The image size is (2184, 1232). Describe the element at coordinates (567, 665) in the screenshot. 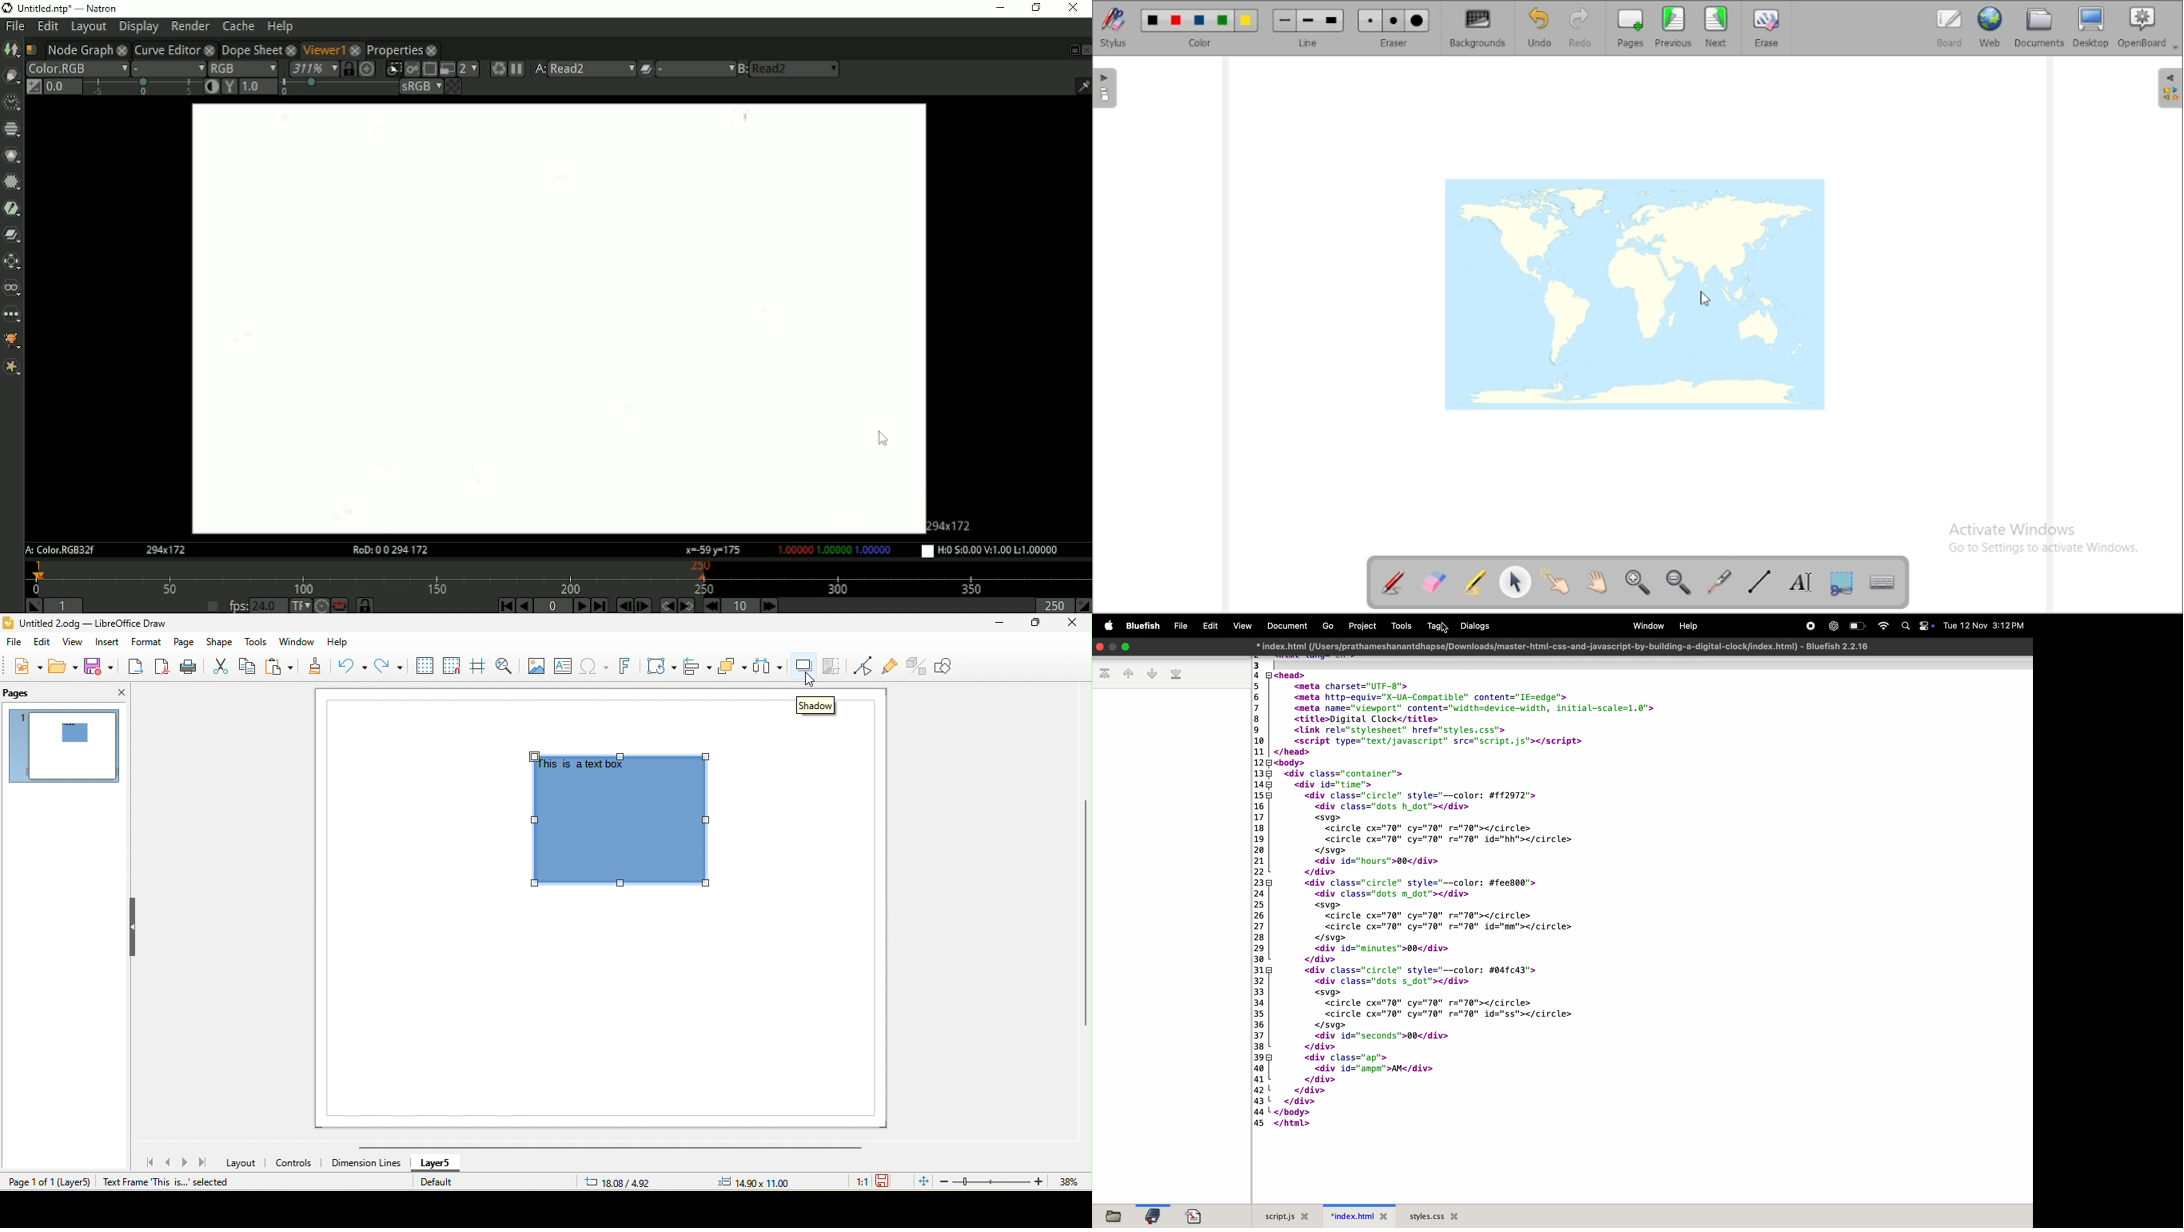

I see `text box` at that location.